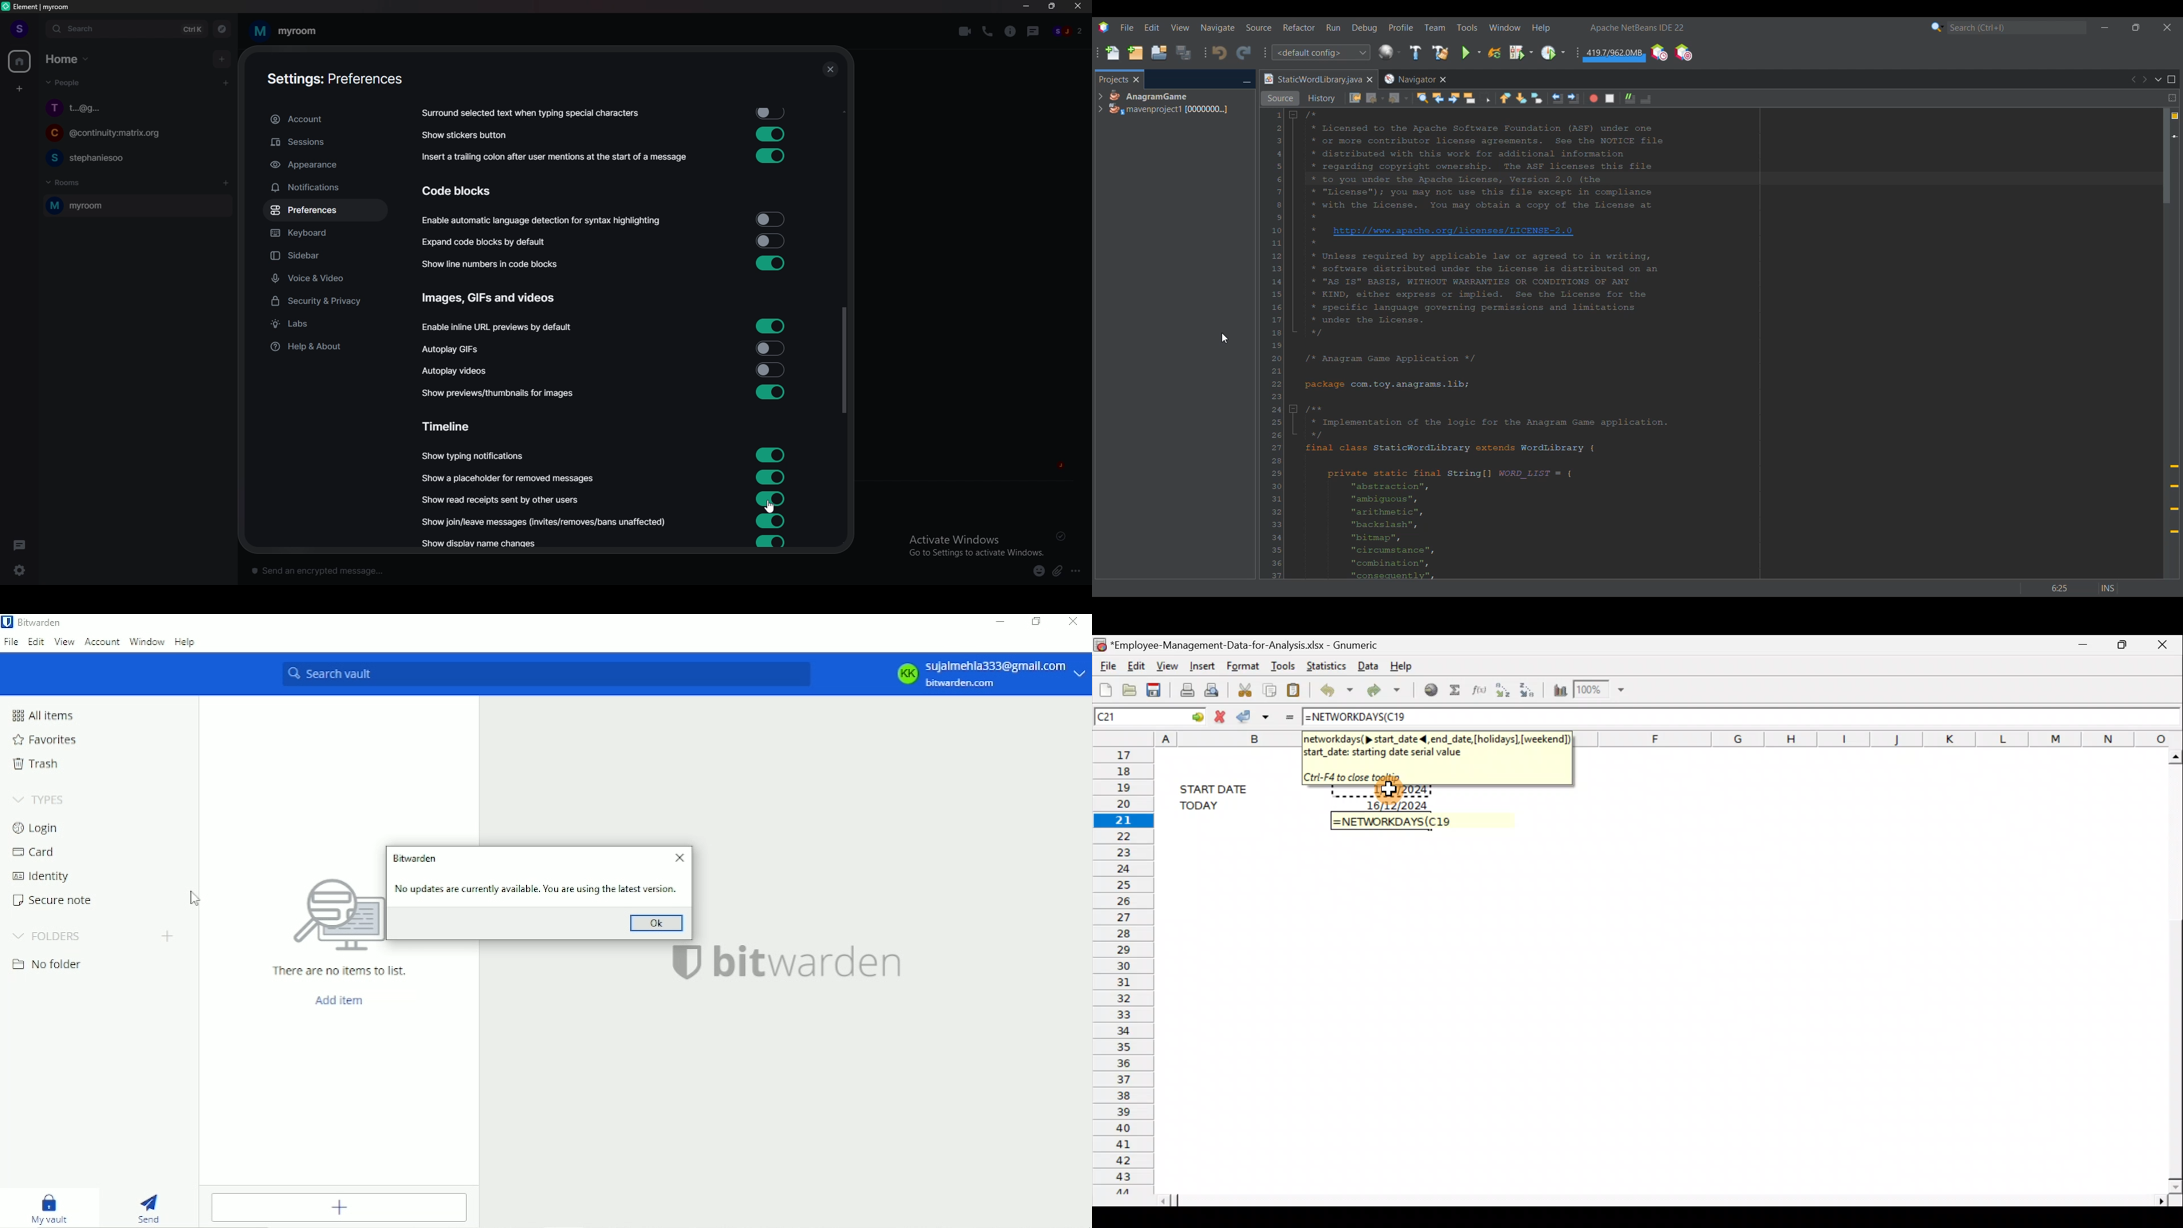 The image size is (2184, 1232). Describe the element at coordinates (771, 476) in the screenshot. I see `toggle` at that location.